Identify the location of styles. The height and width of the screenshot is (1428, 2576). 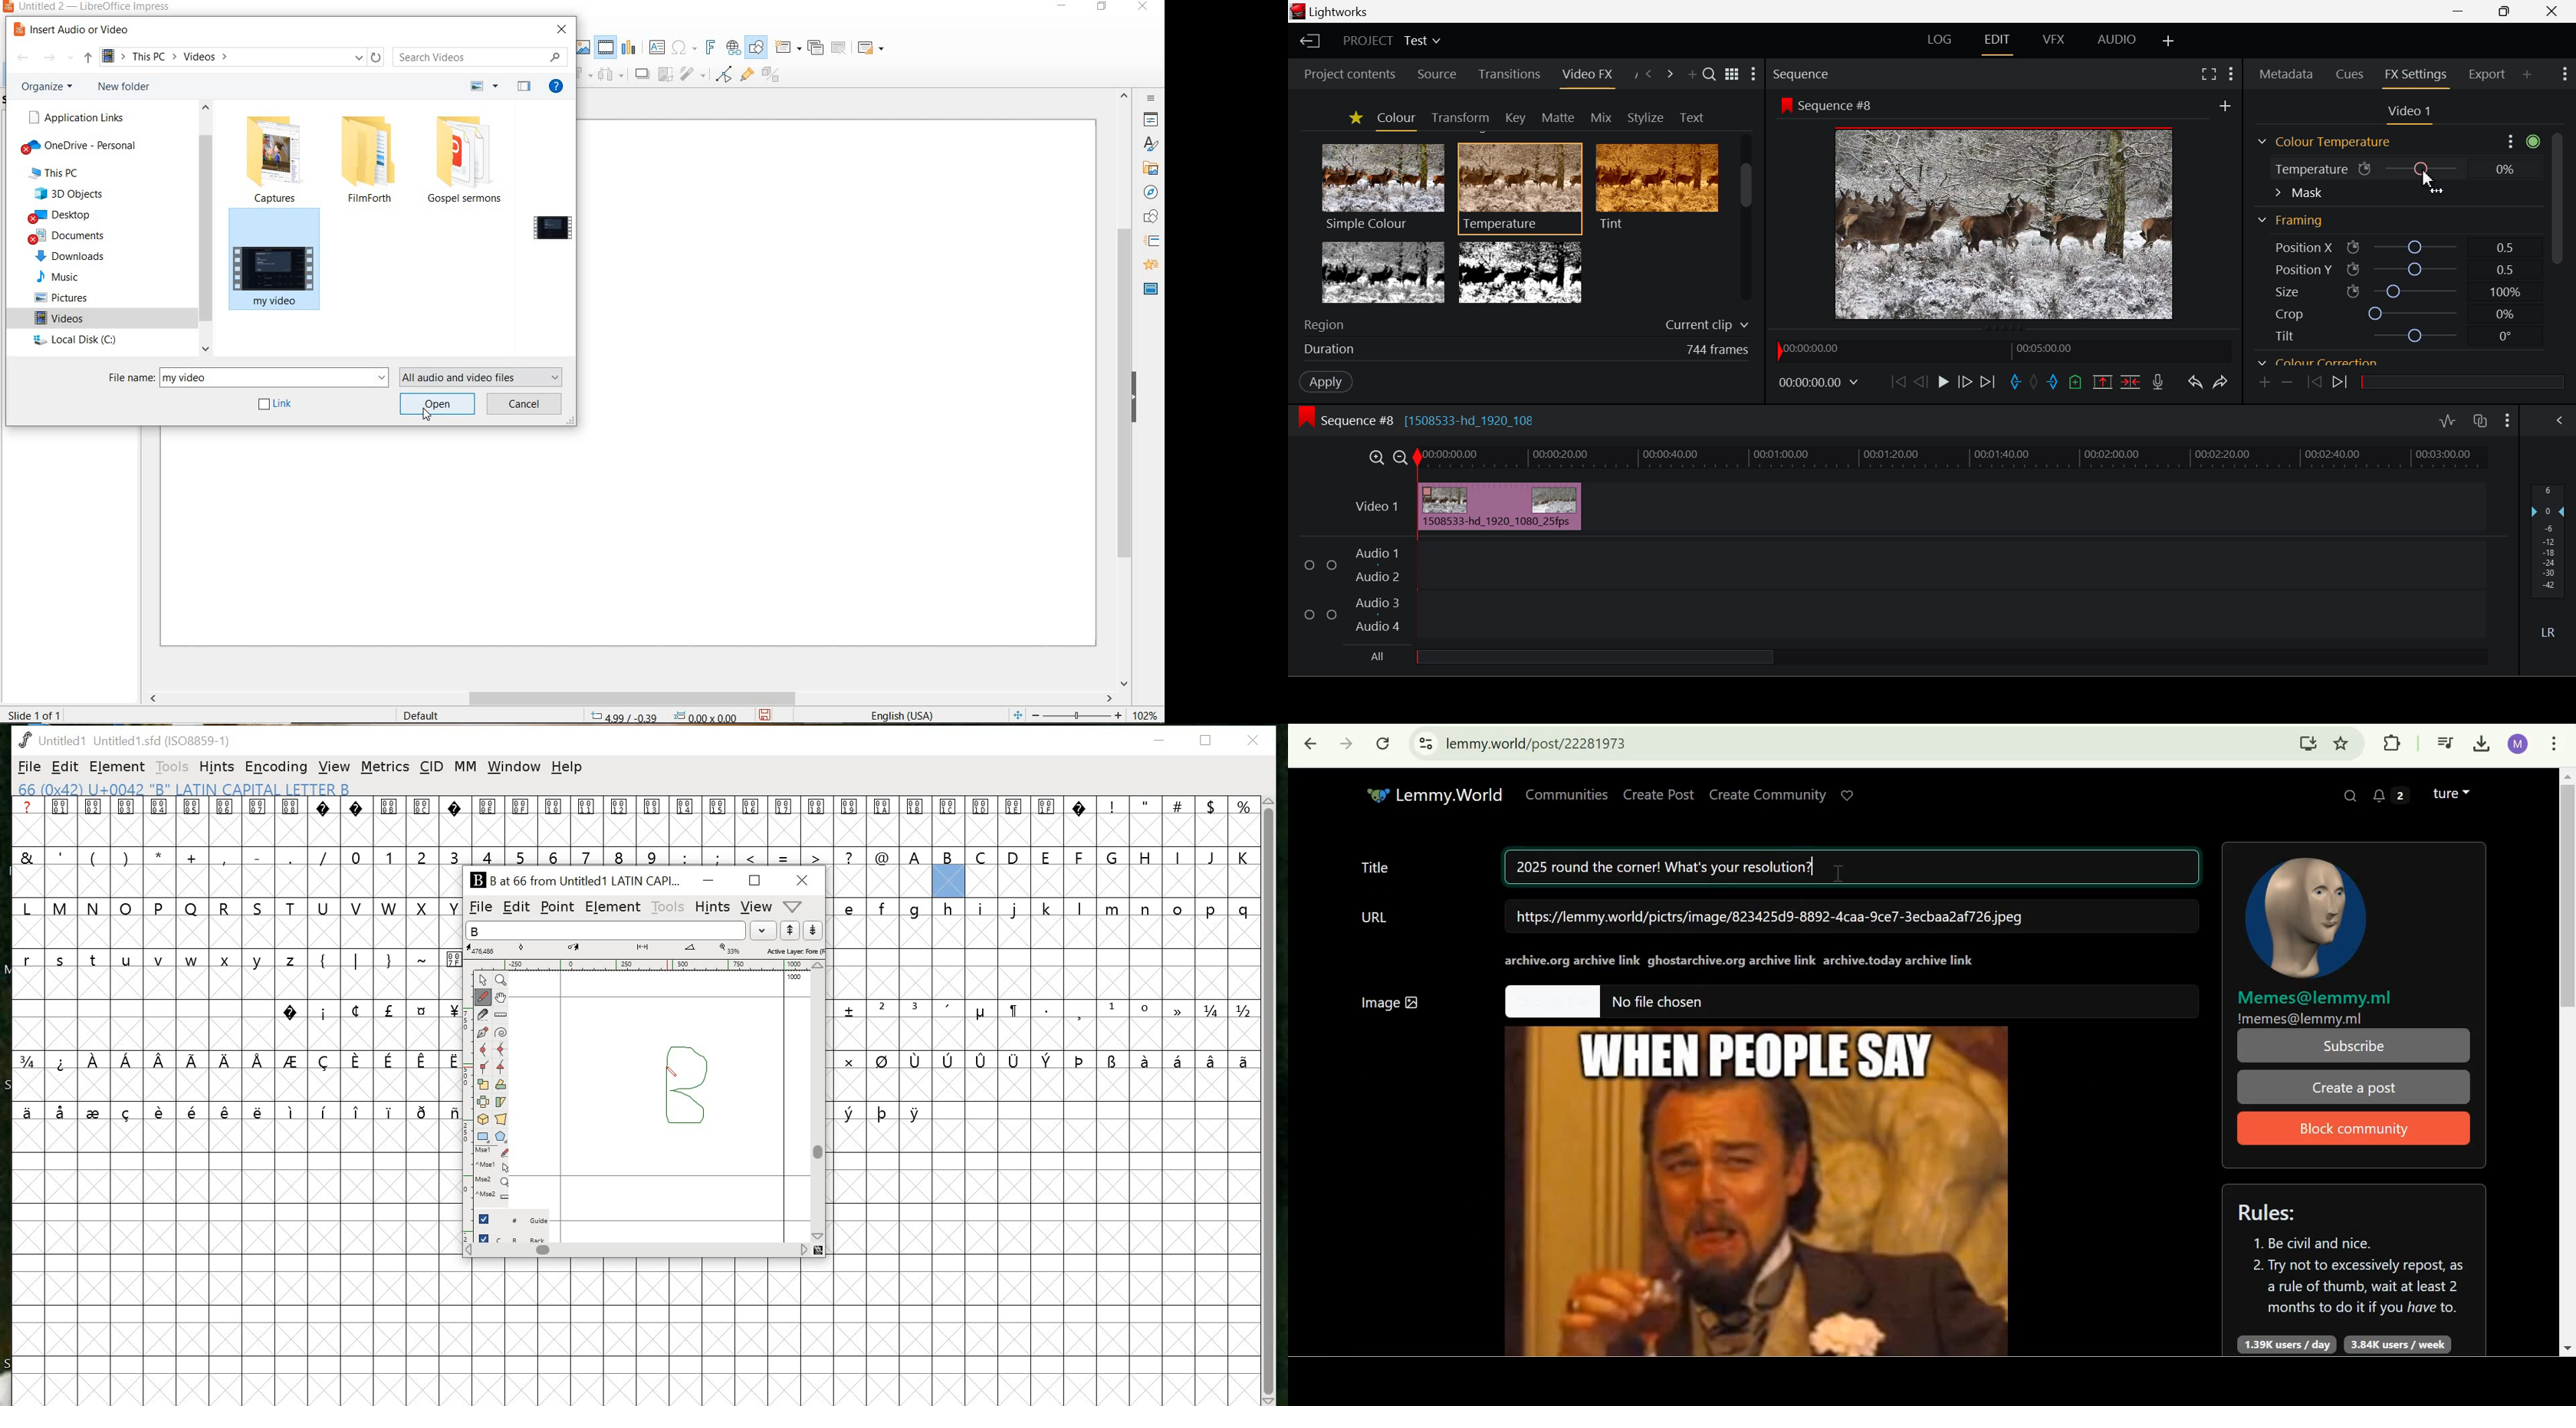
(1150, 147).